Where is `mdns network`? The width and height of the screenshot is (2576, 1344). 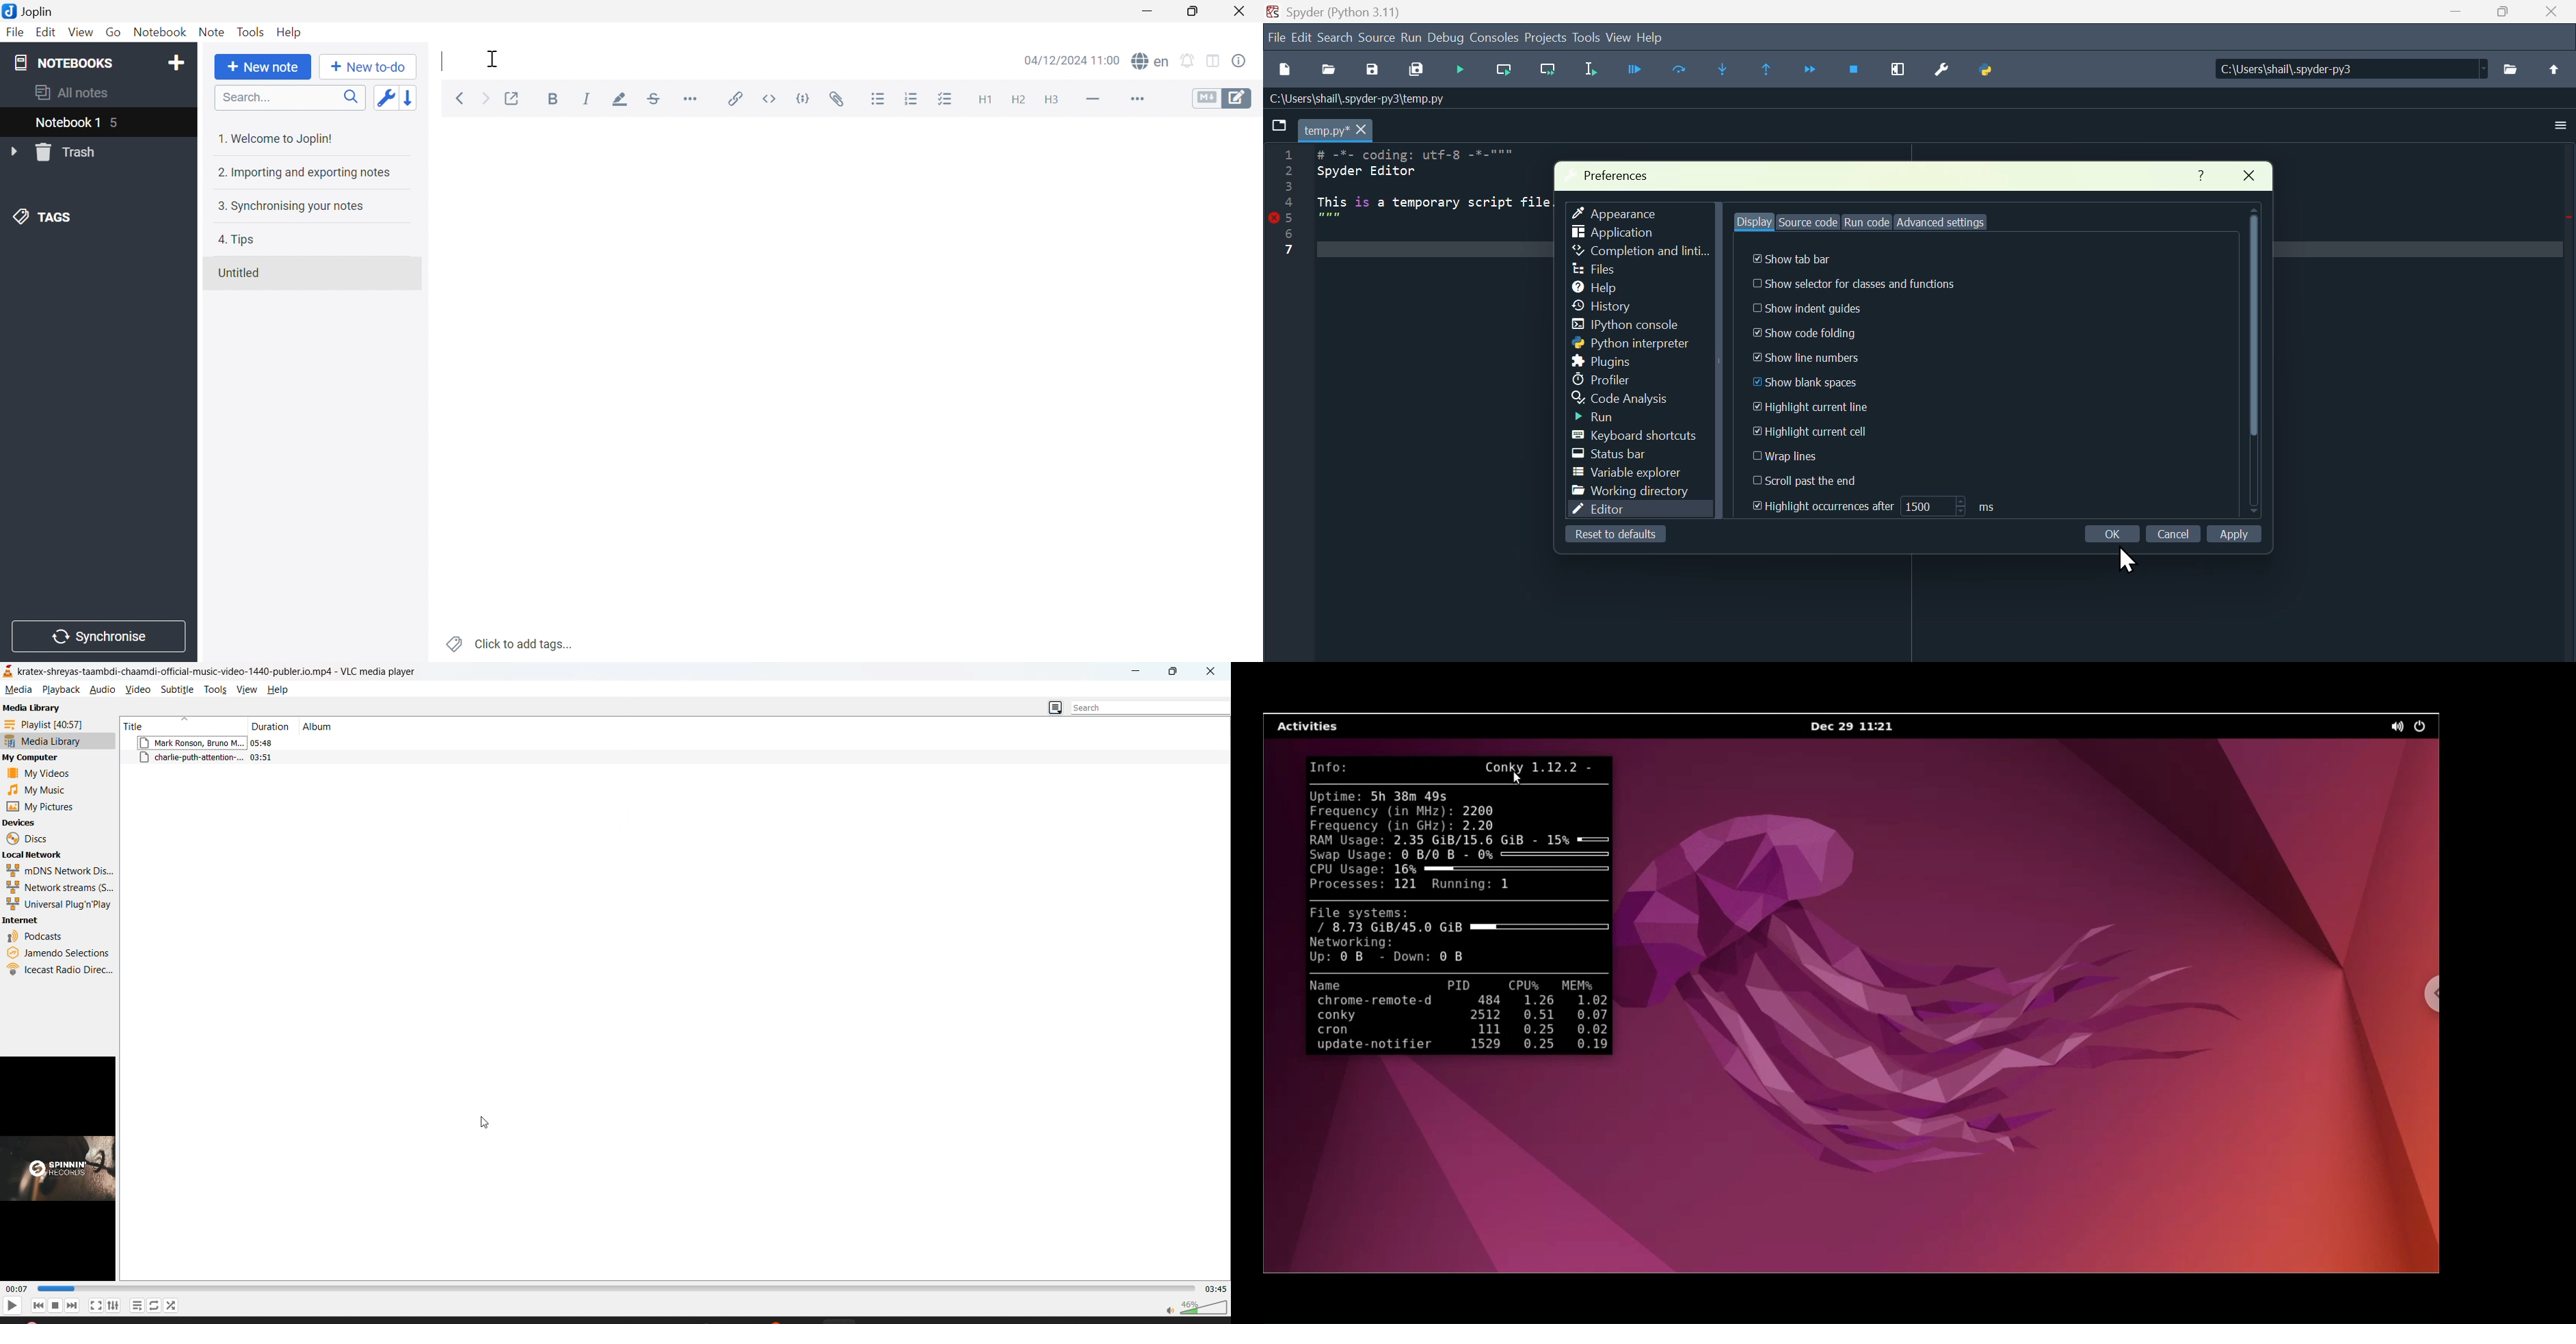 mdns network is located at coordinates (61, 872).